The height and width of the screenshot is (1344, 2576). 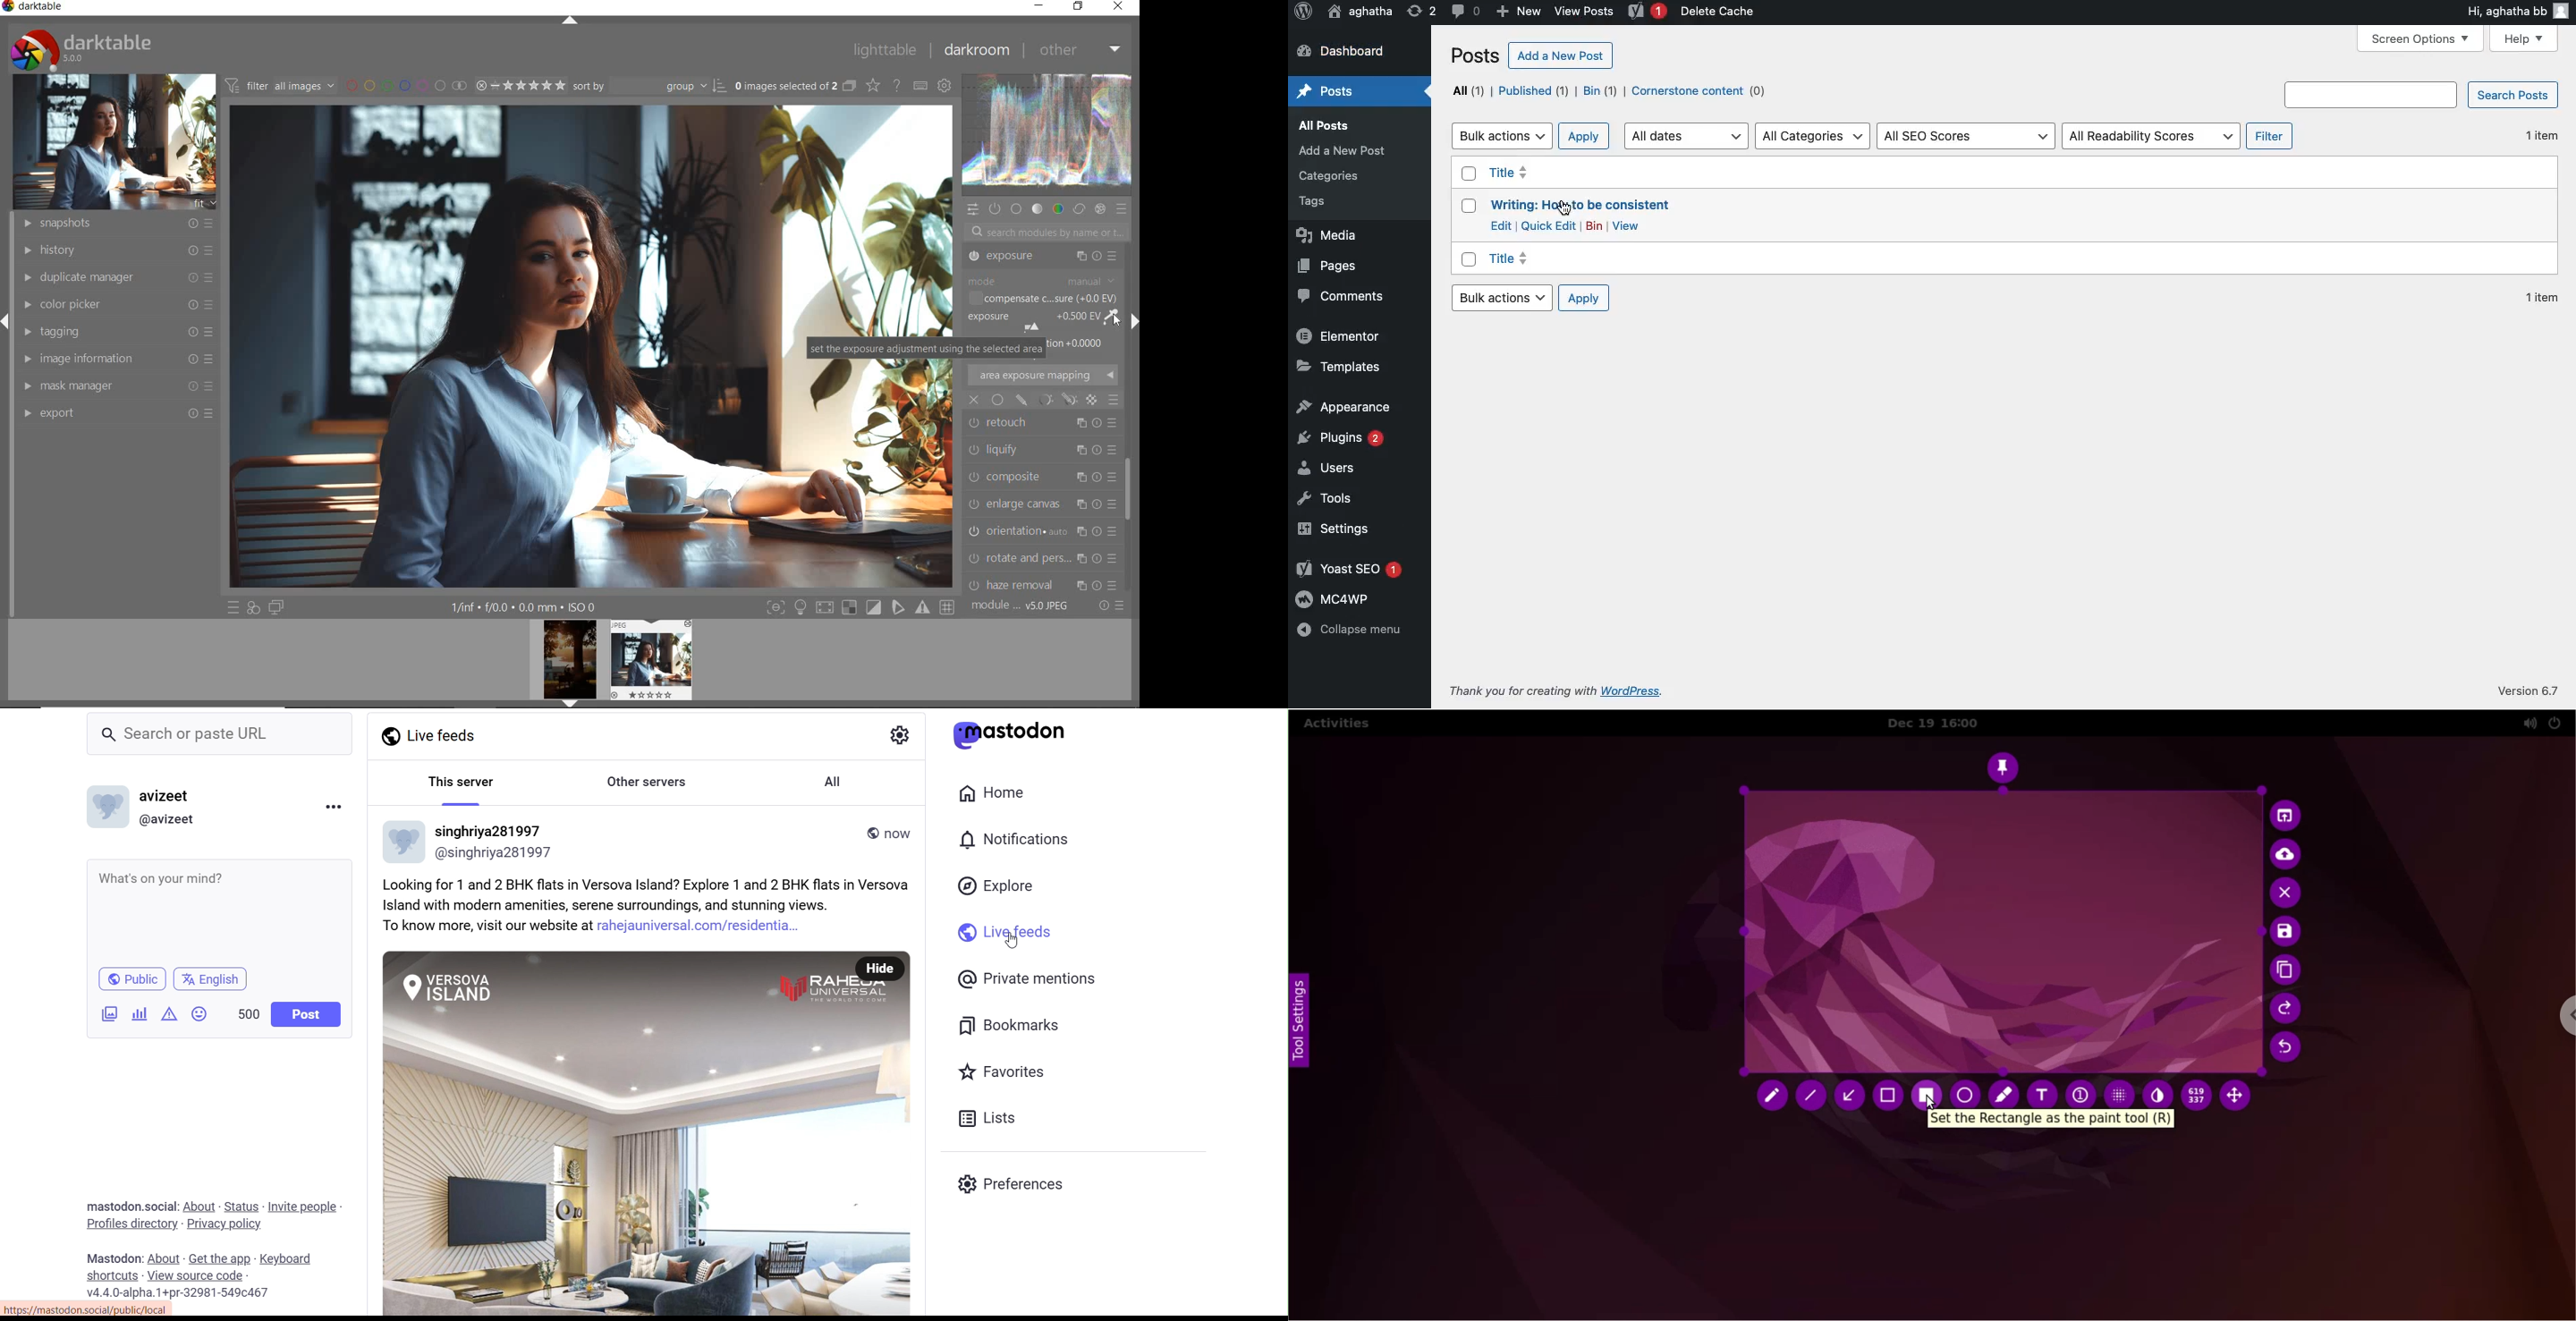 I want to click on images/videos, so click(x=110, y=1014).